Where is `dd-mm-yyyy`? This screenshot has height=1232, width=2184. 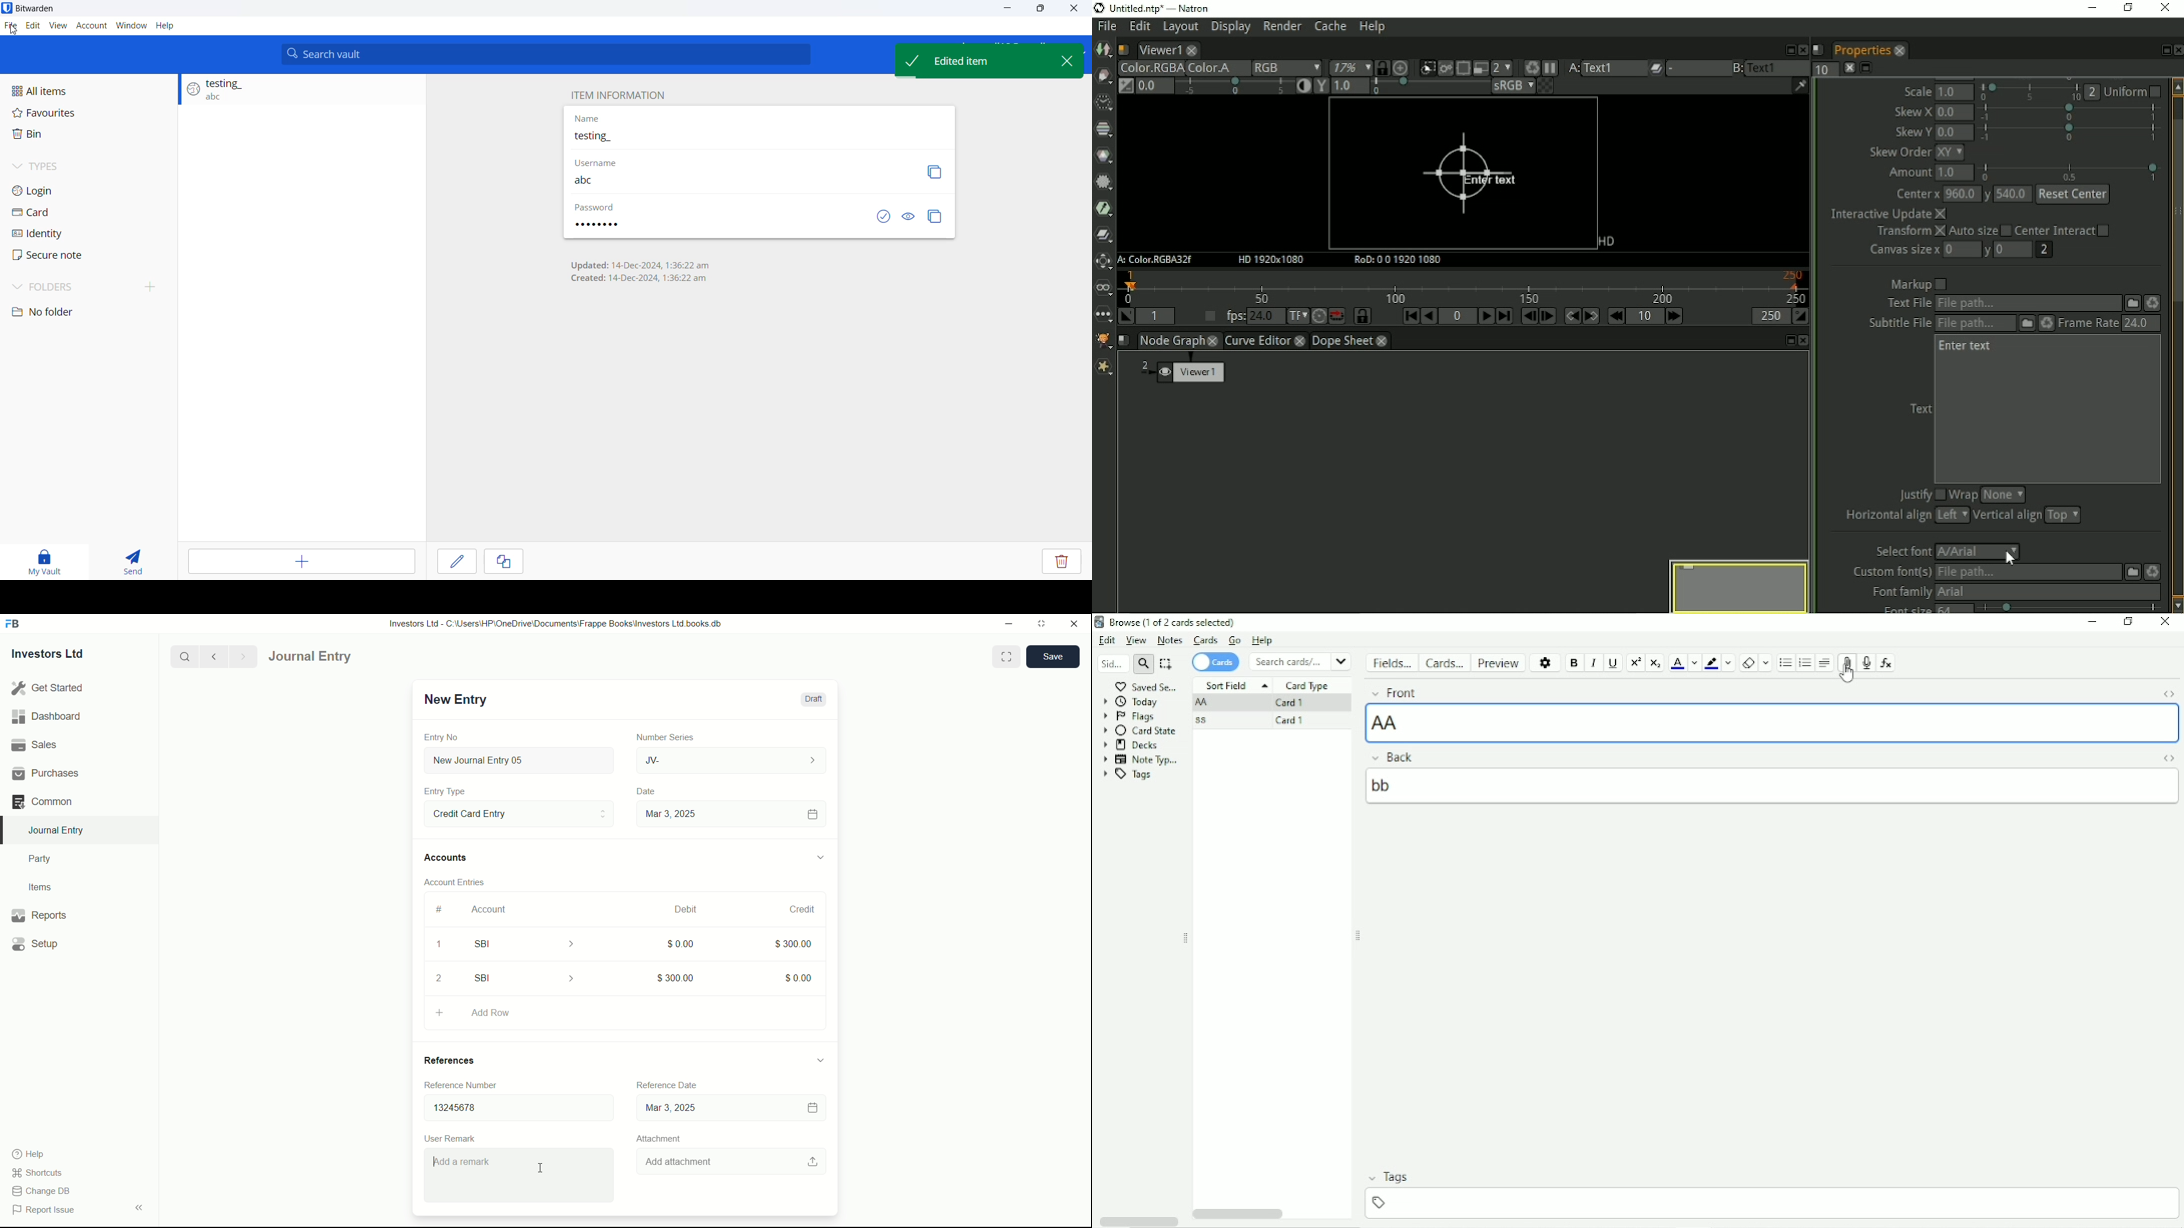 dd-mm-yyyy is located at coordinates (728, 1109).